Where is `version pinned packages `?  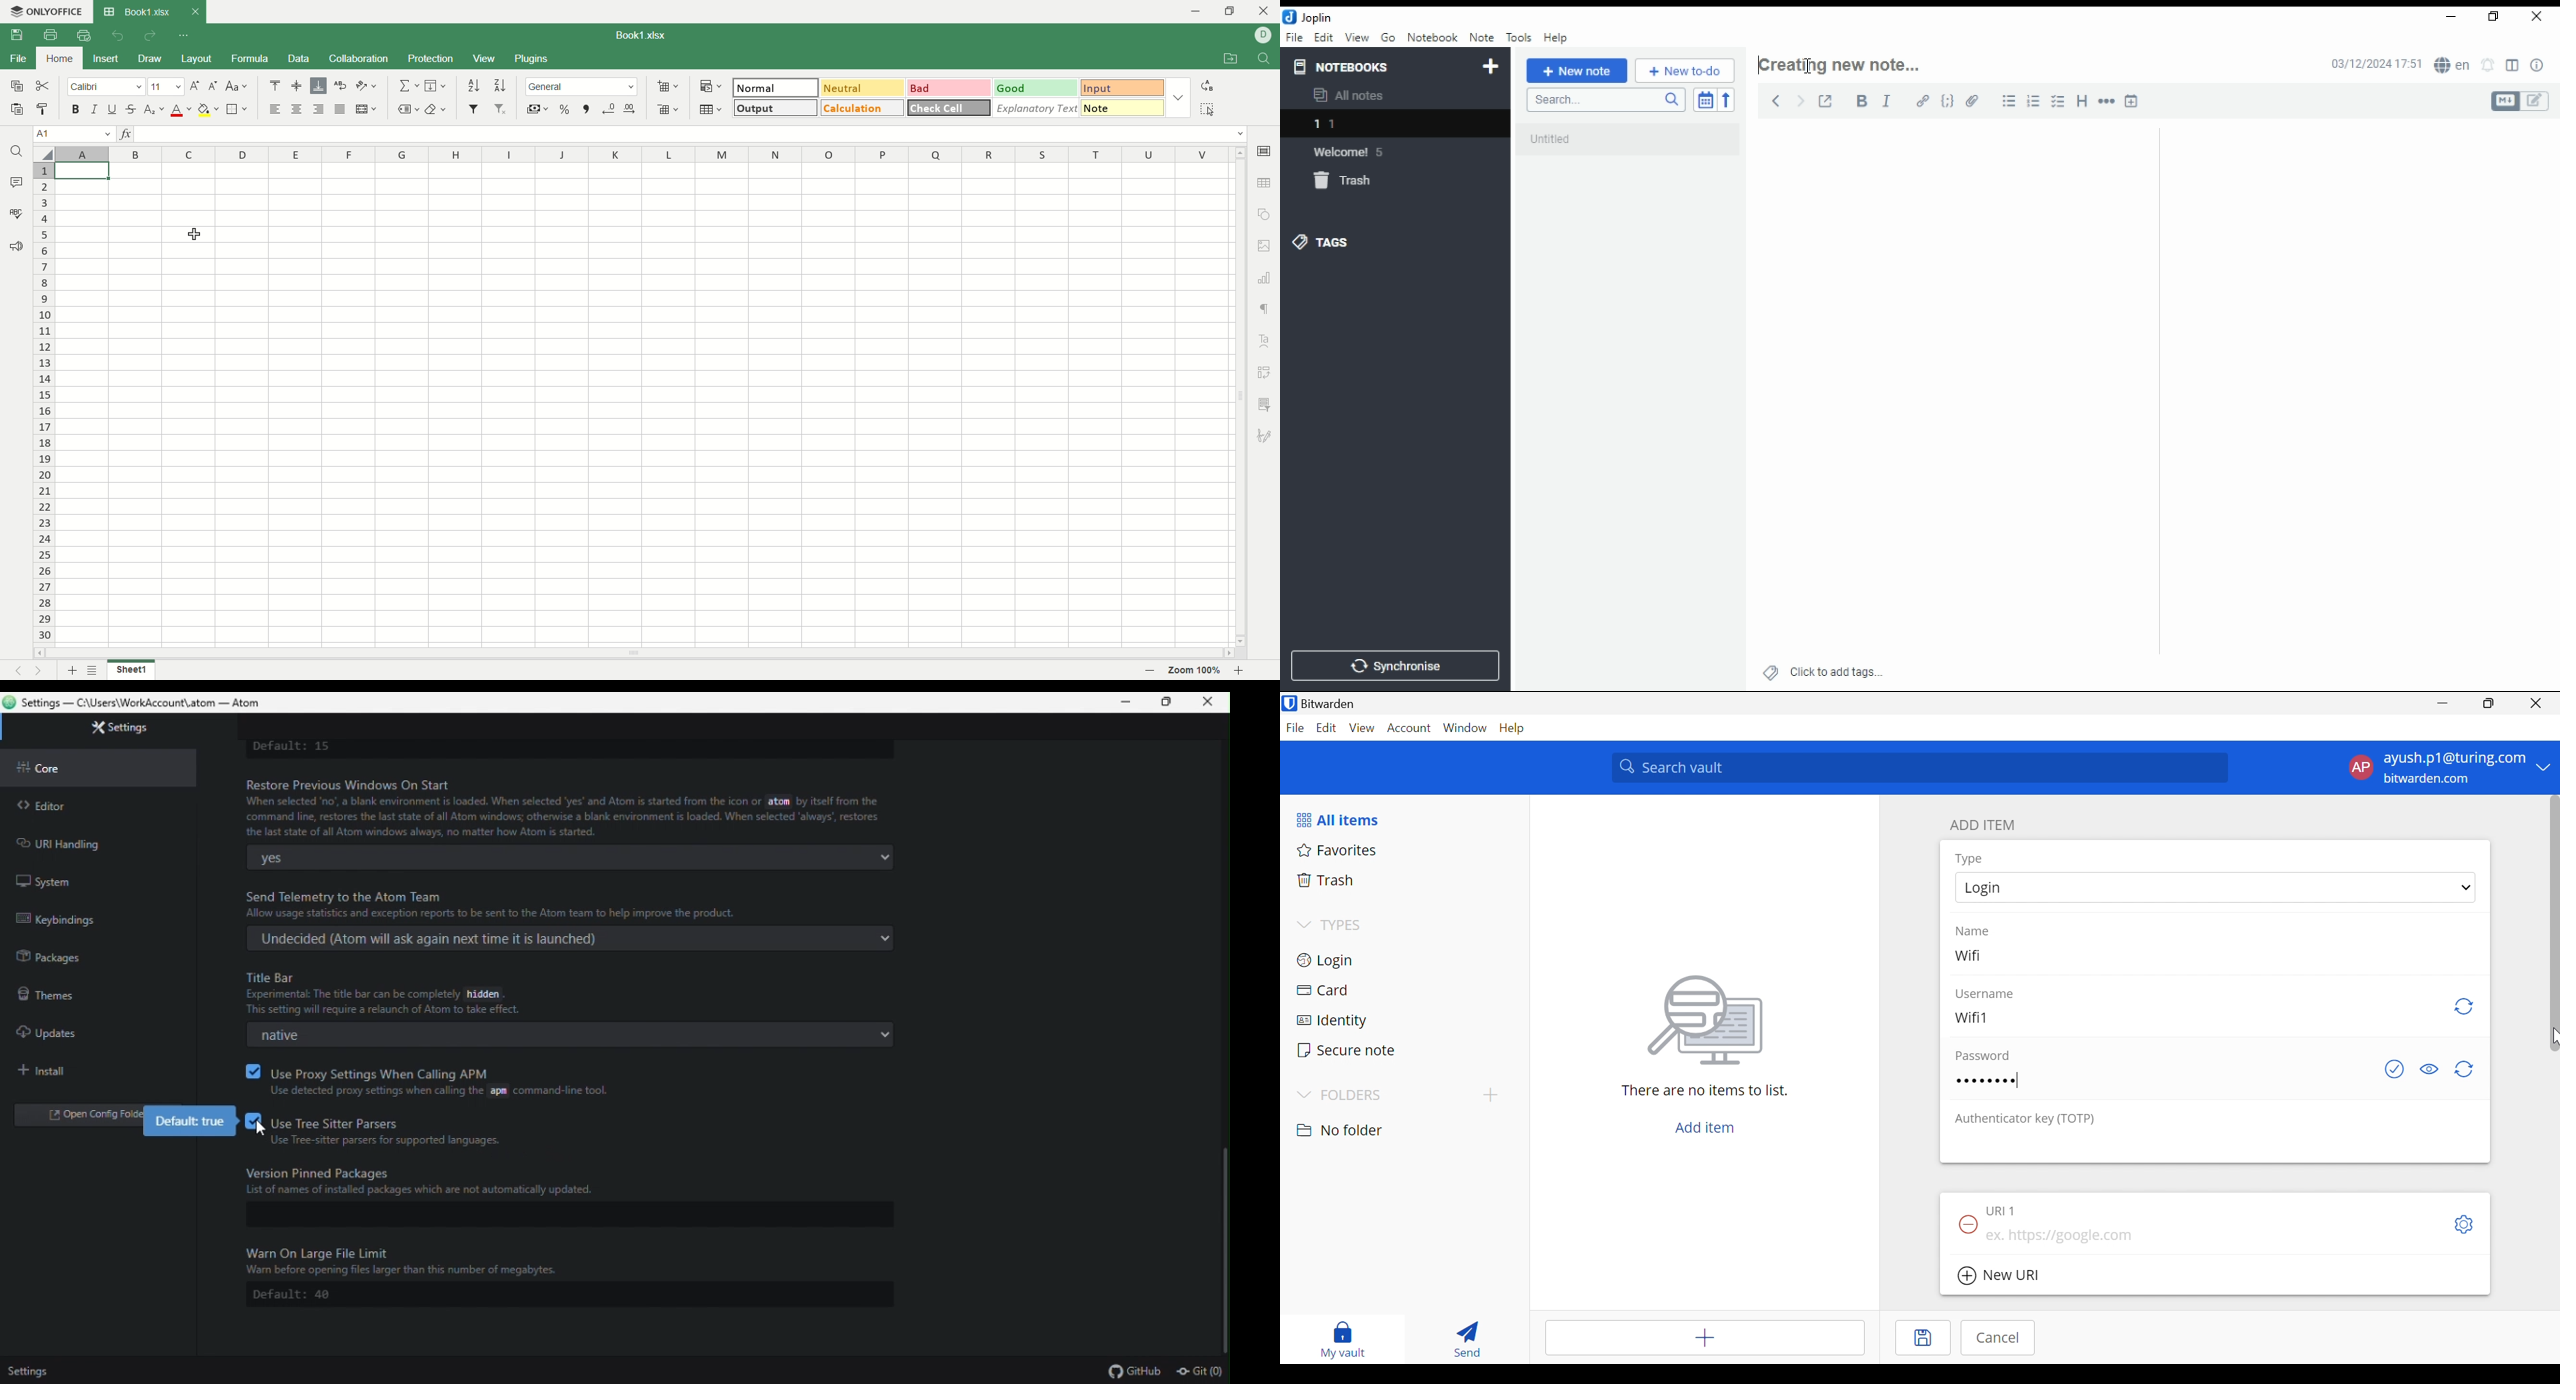
version pinned packages  is located at coordinates (565, 1182).